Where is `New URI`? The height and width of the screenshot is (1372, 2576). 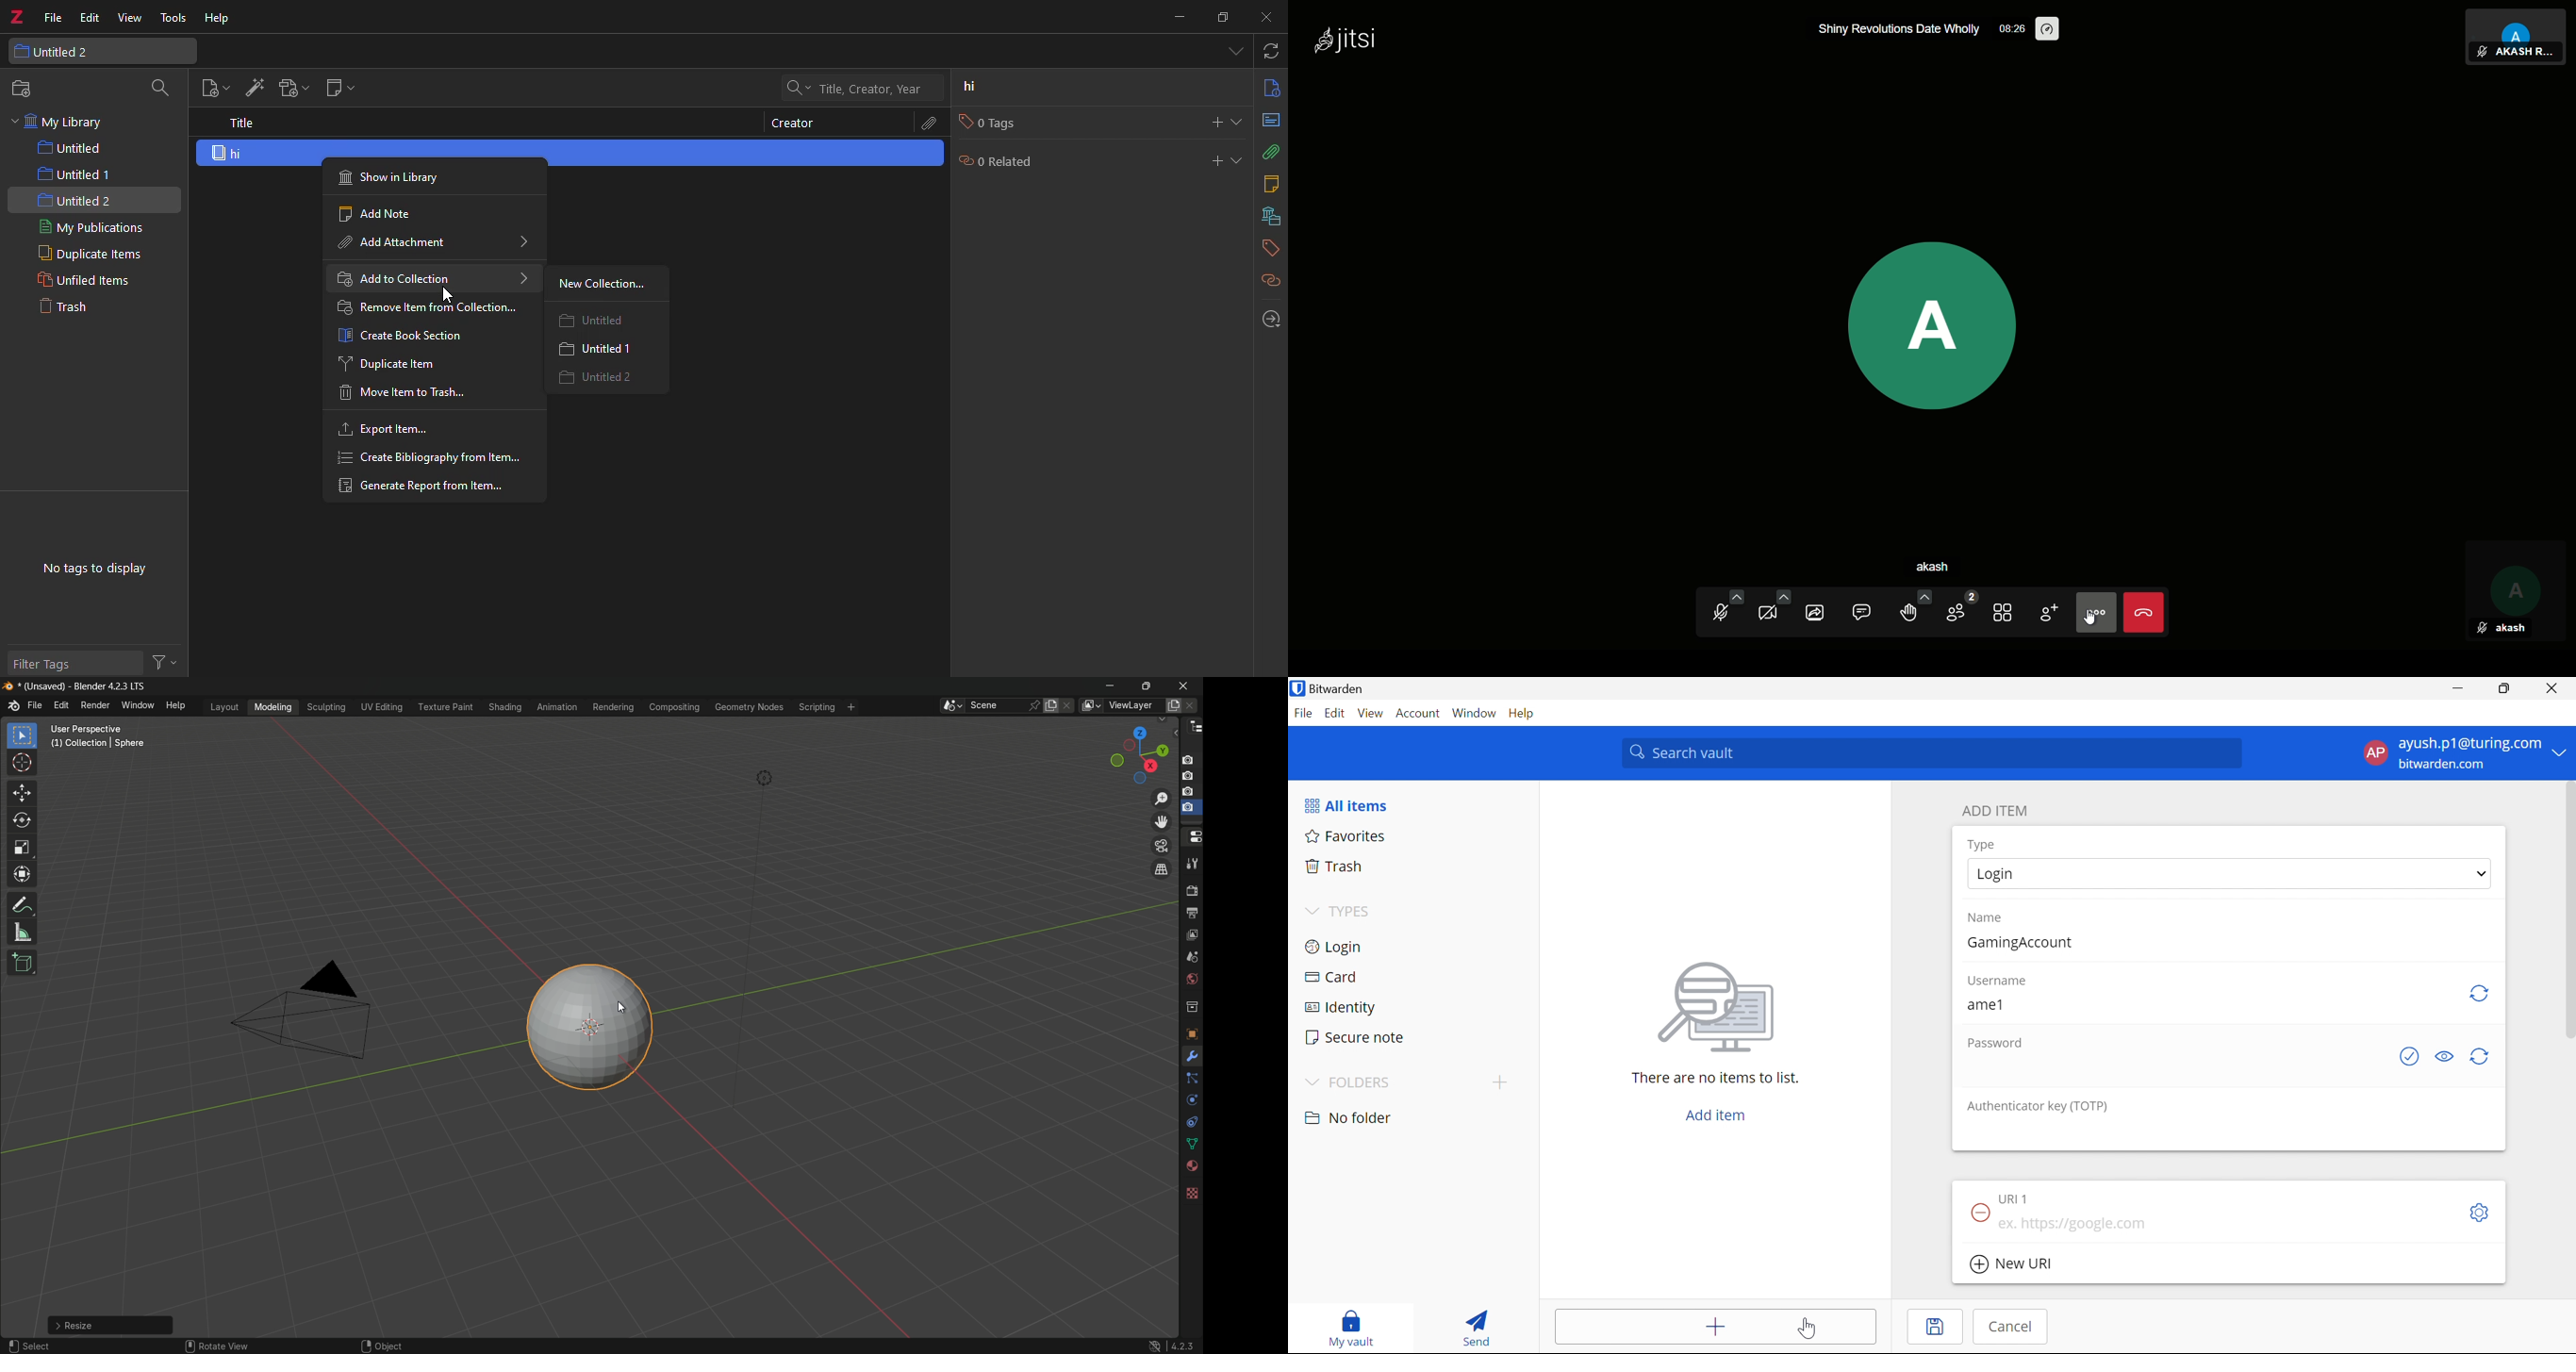
New URI is located at coordinates (2010, 1264).